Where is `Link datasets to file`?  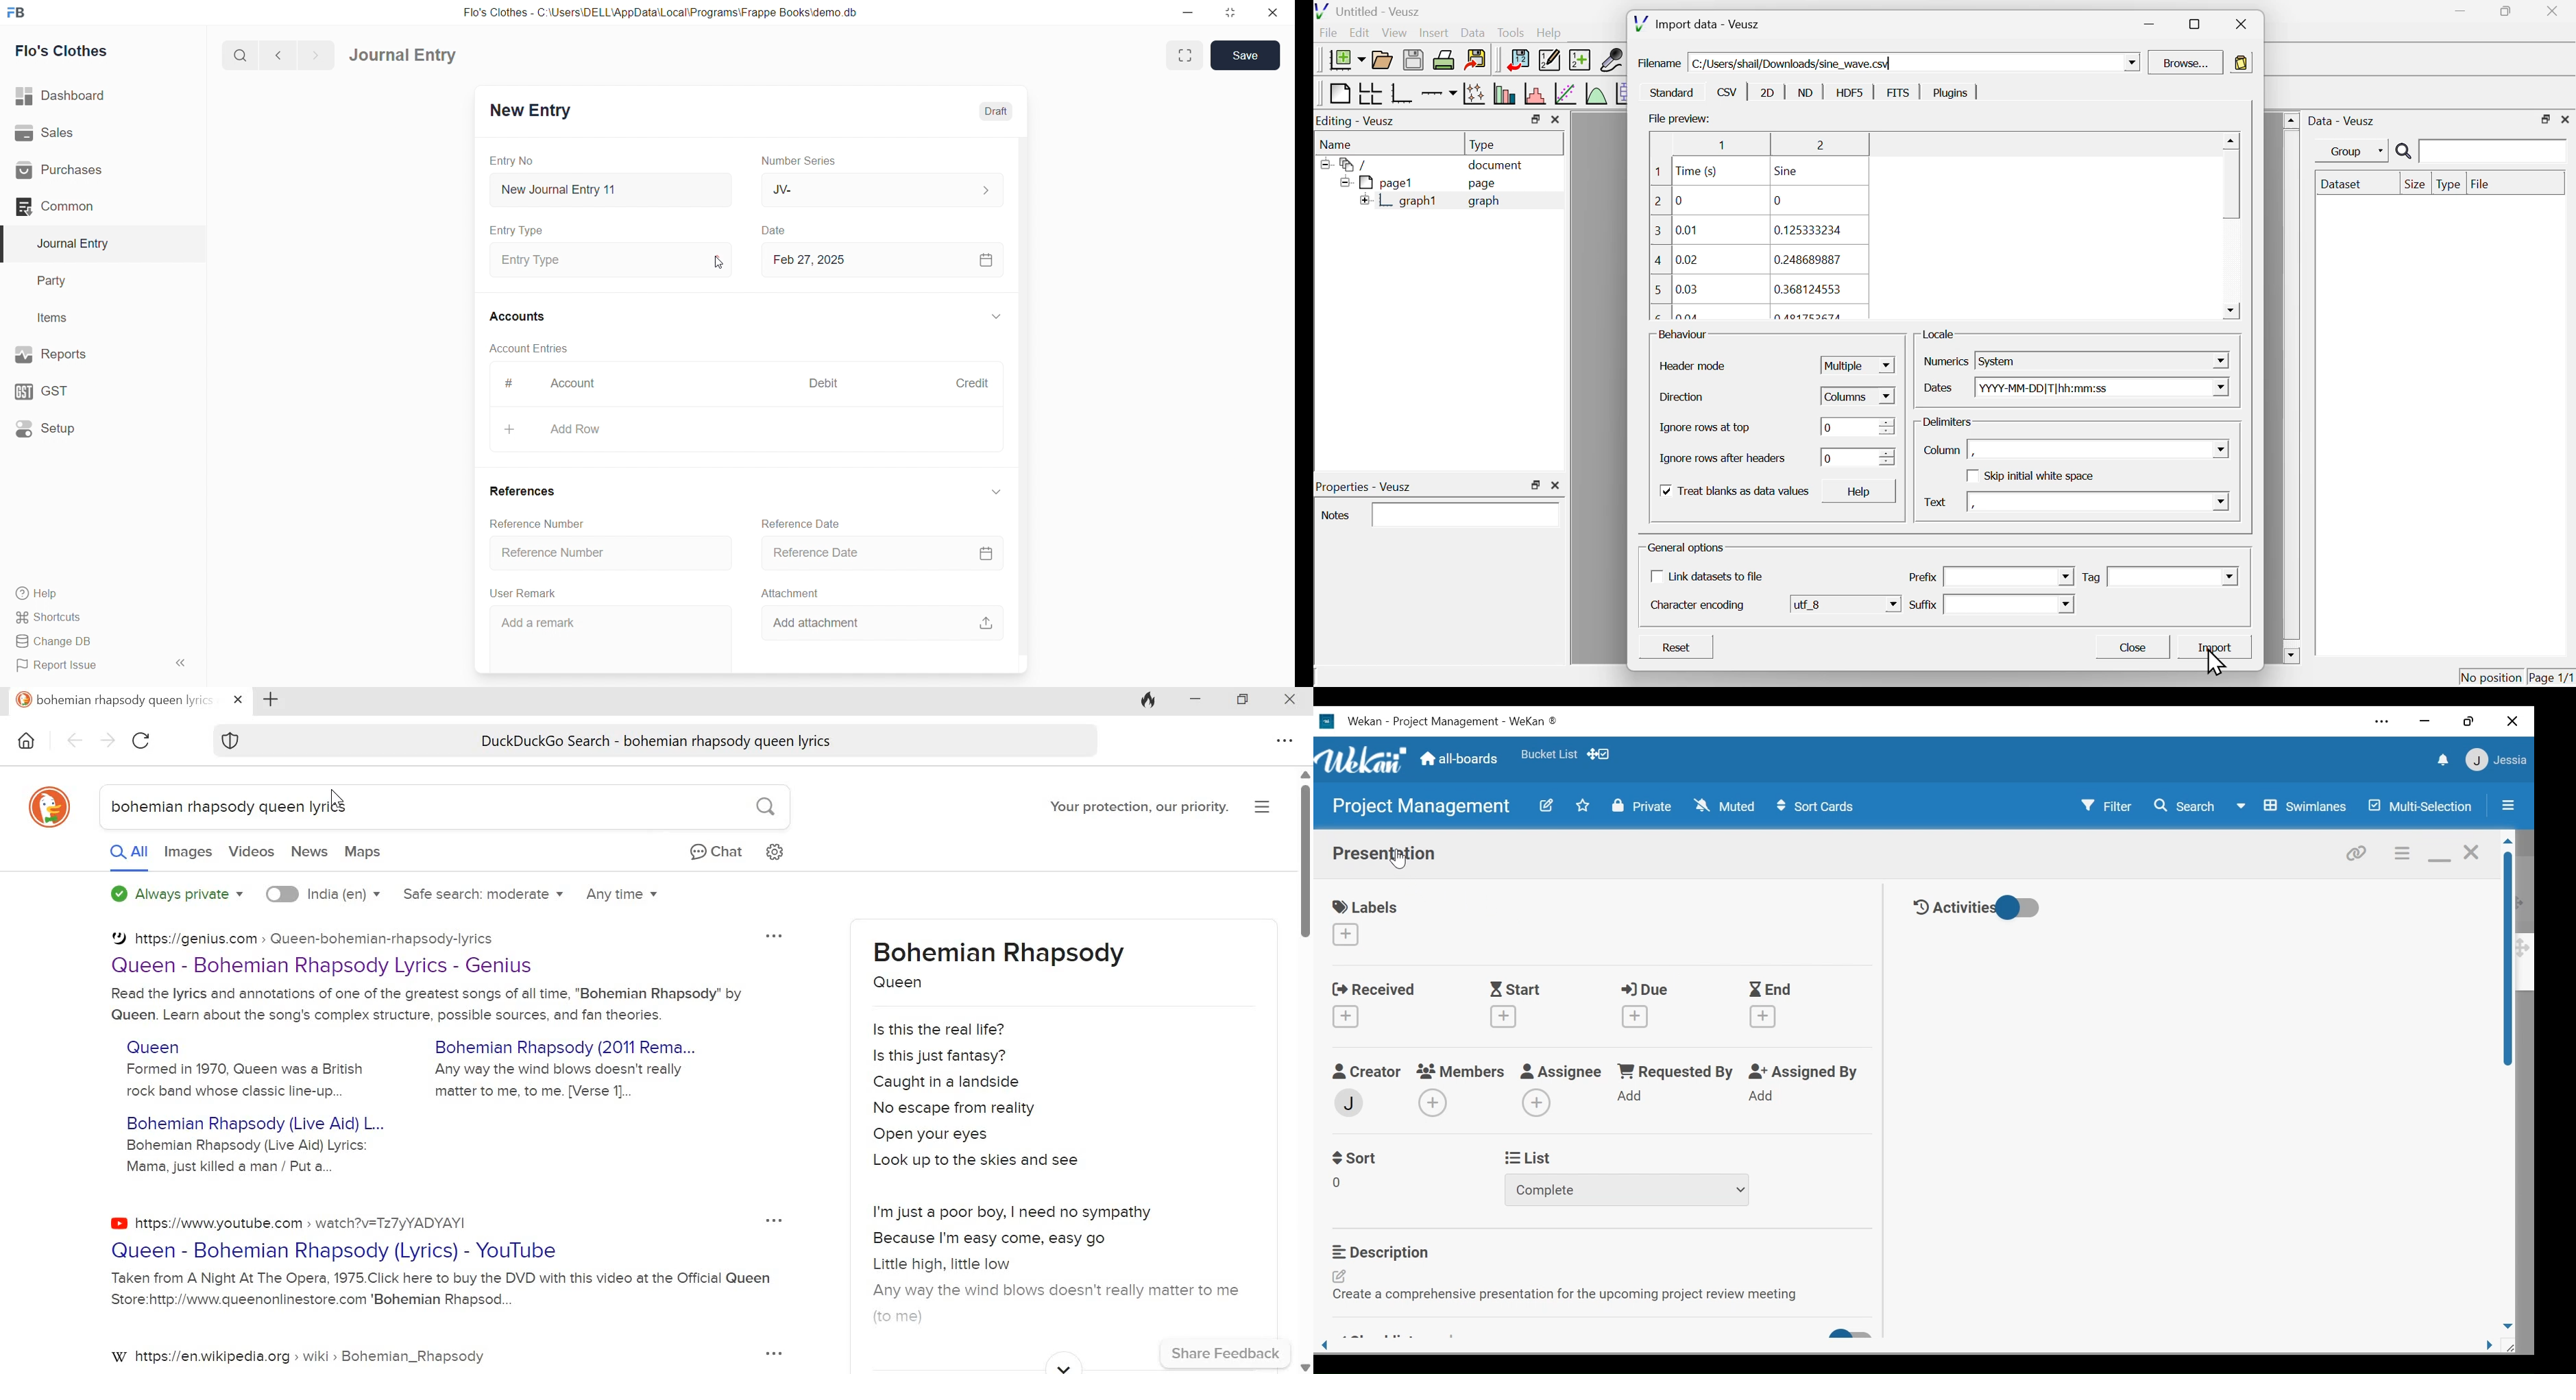 Link datasets to file is located at coordinates (1715, 576).